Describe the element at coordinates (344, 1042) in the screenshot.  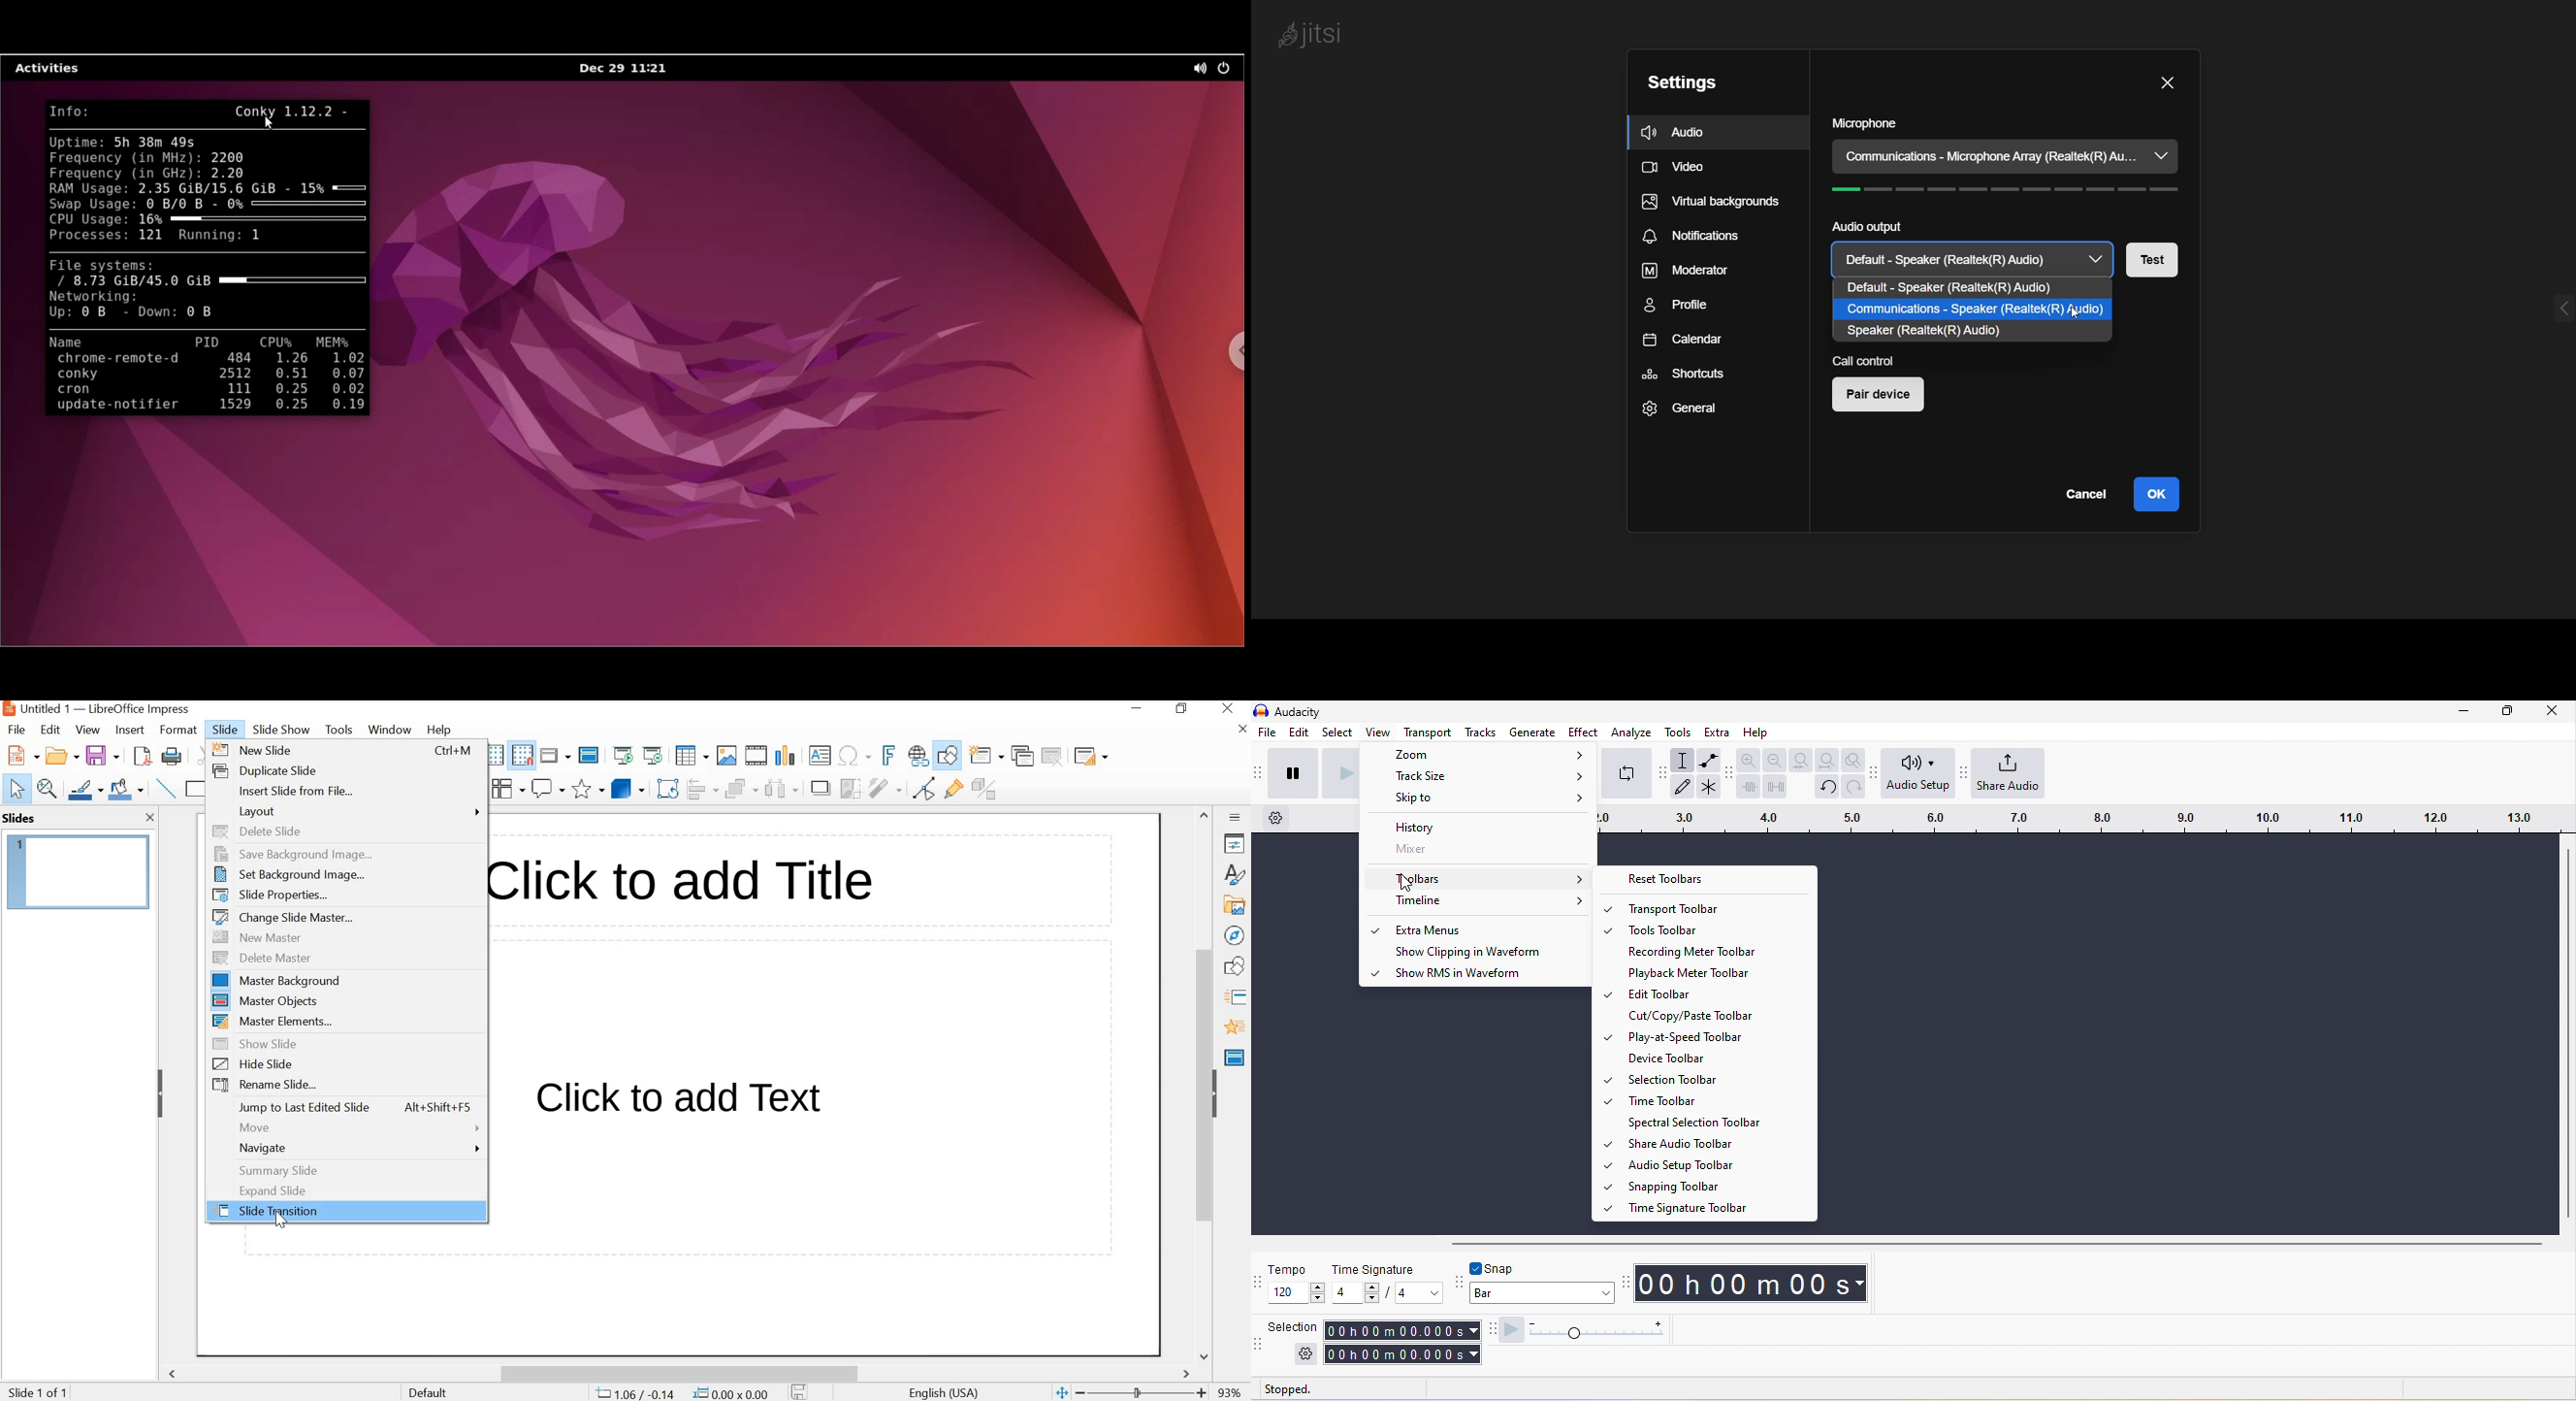
I see `show slide` at that location.